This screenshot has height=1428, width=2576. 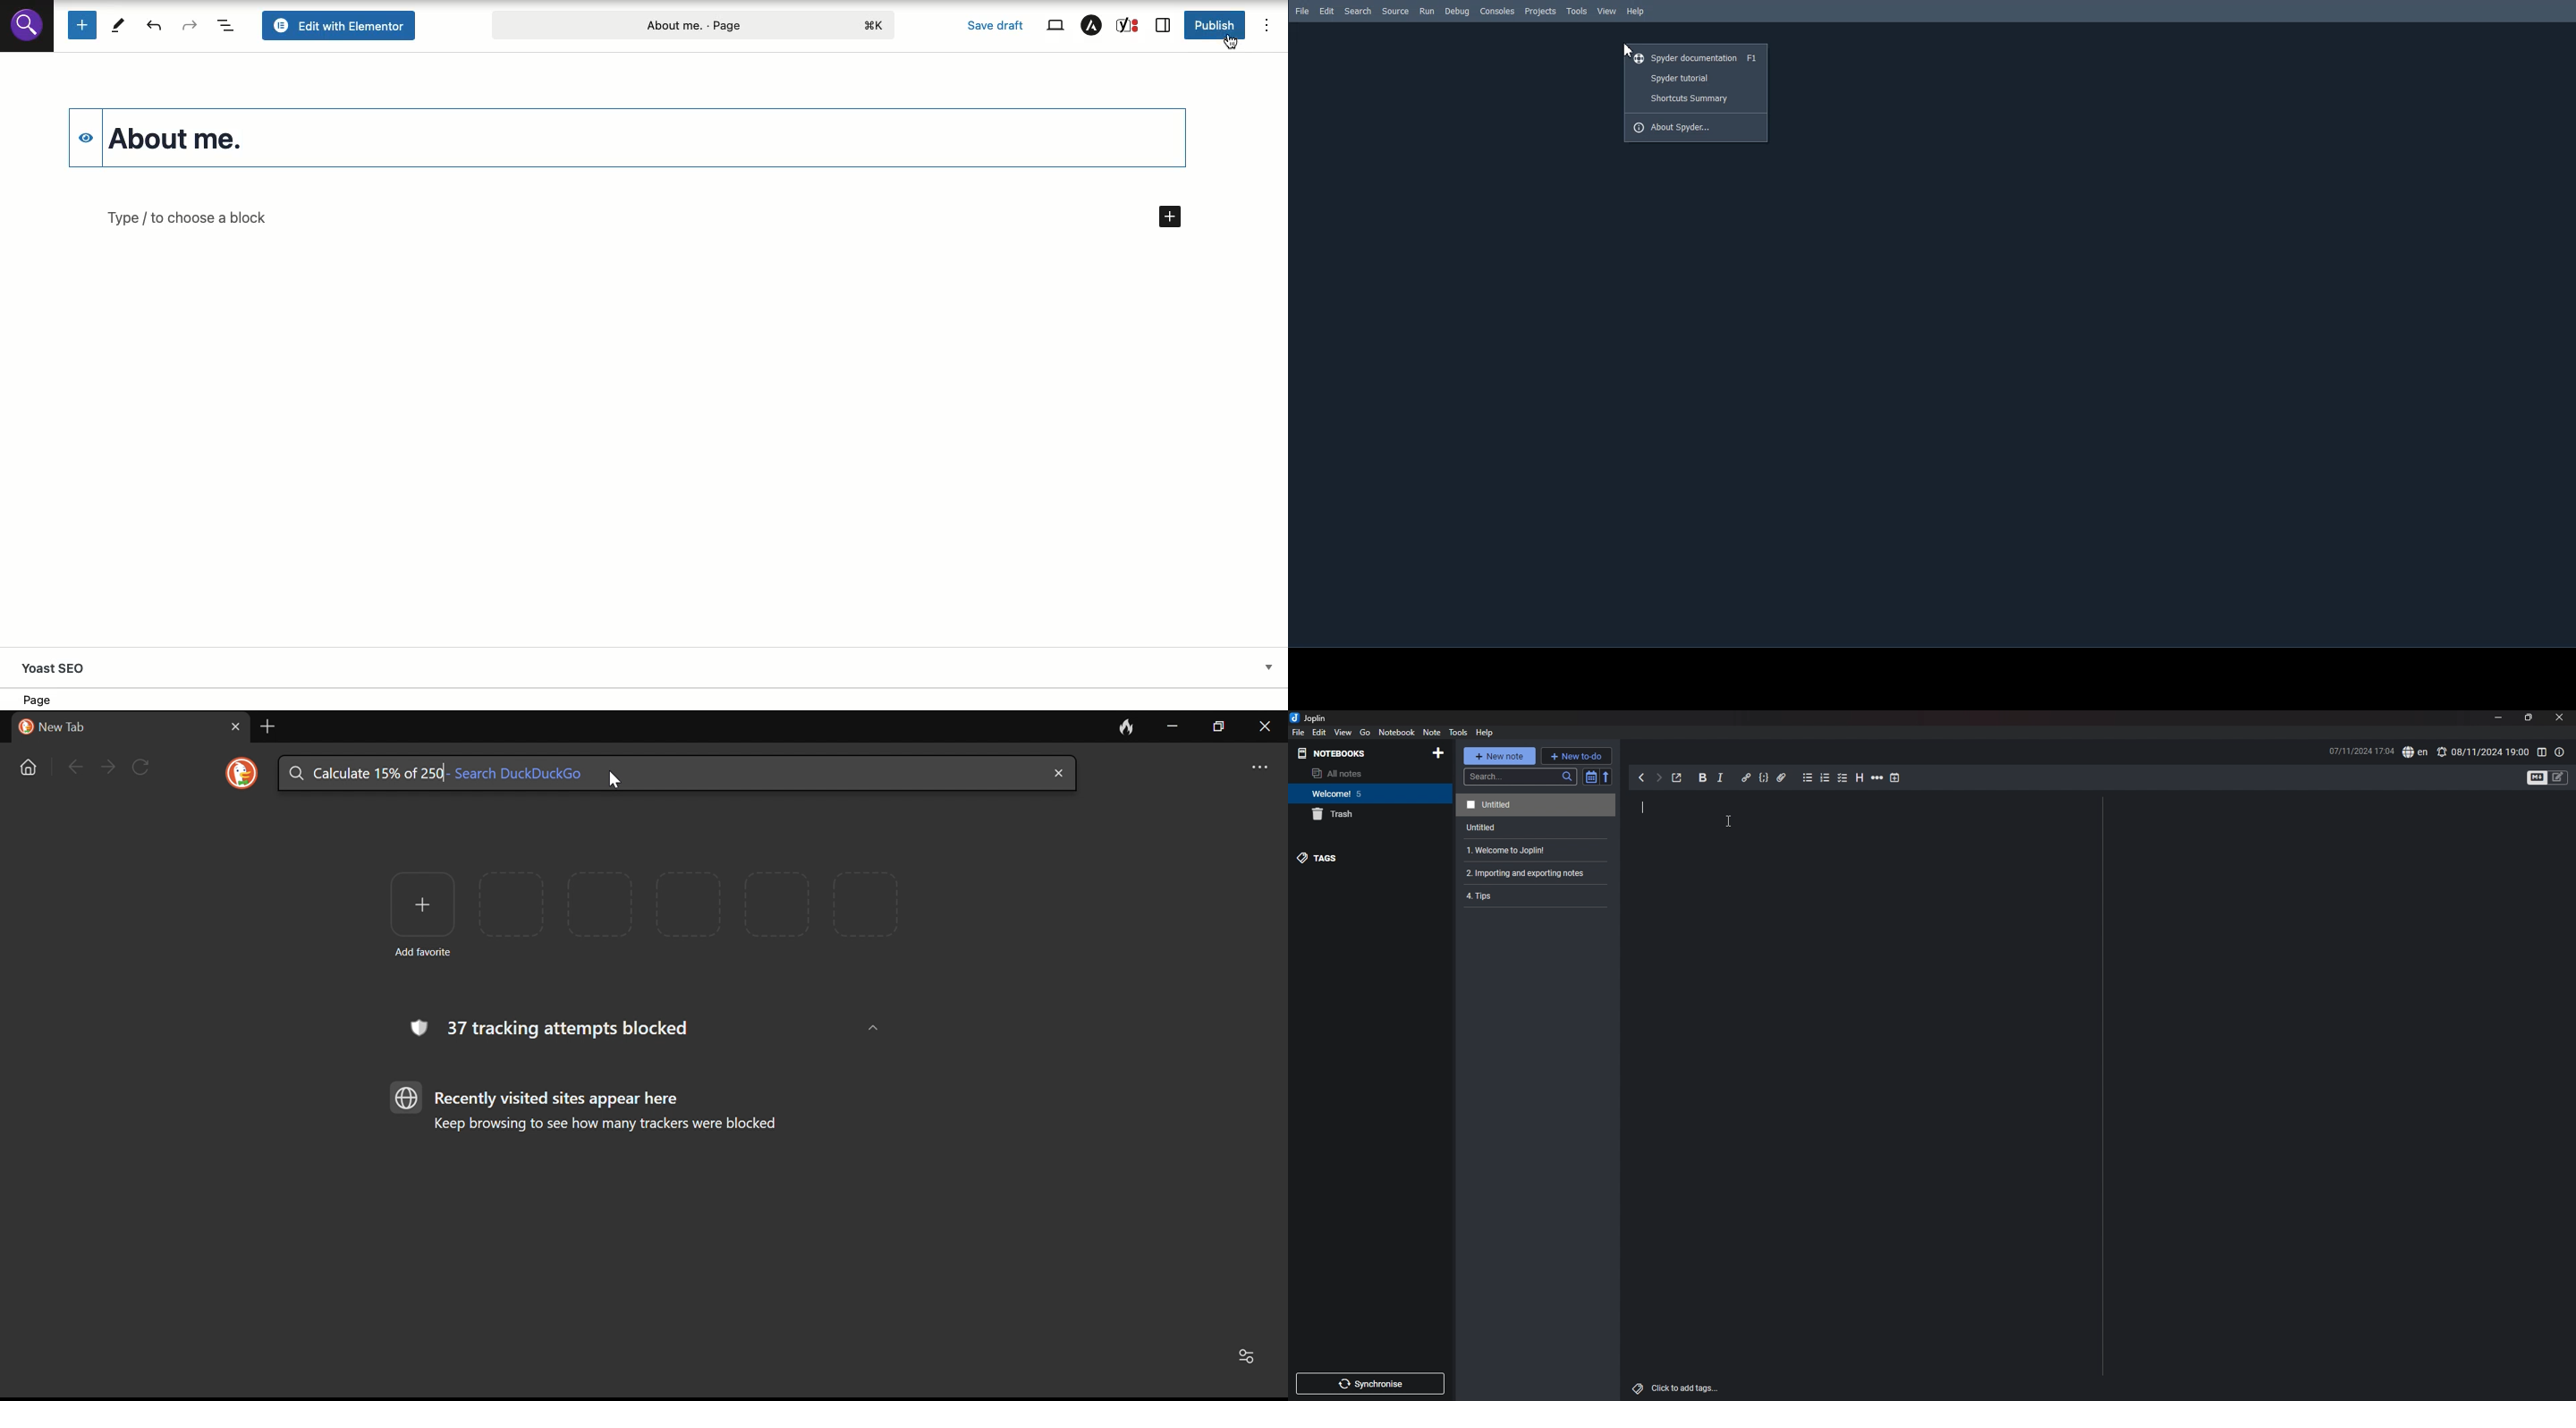 What do you see at coordinates (1351, 857) in the screenshot?
I see `tags` at bounding box center [1351, 857].